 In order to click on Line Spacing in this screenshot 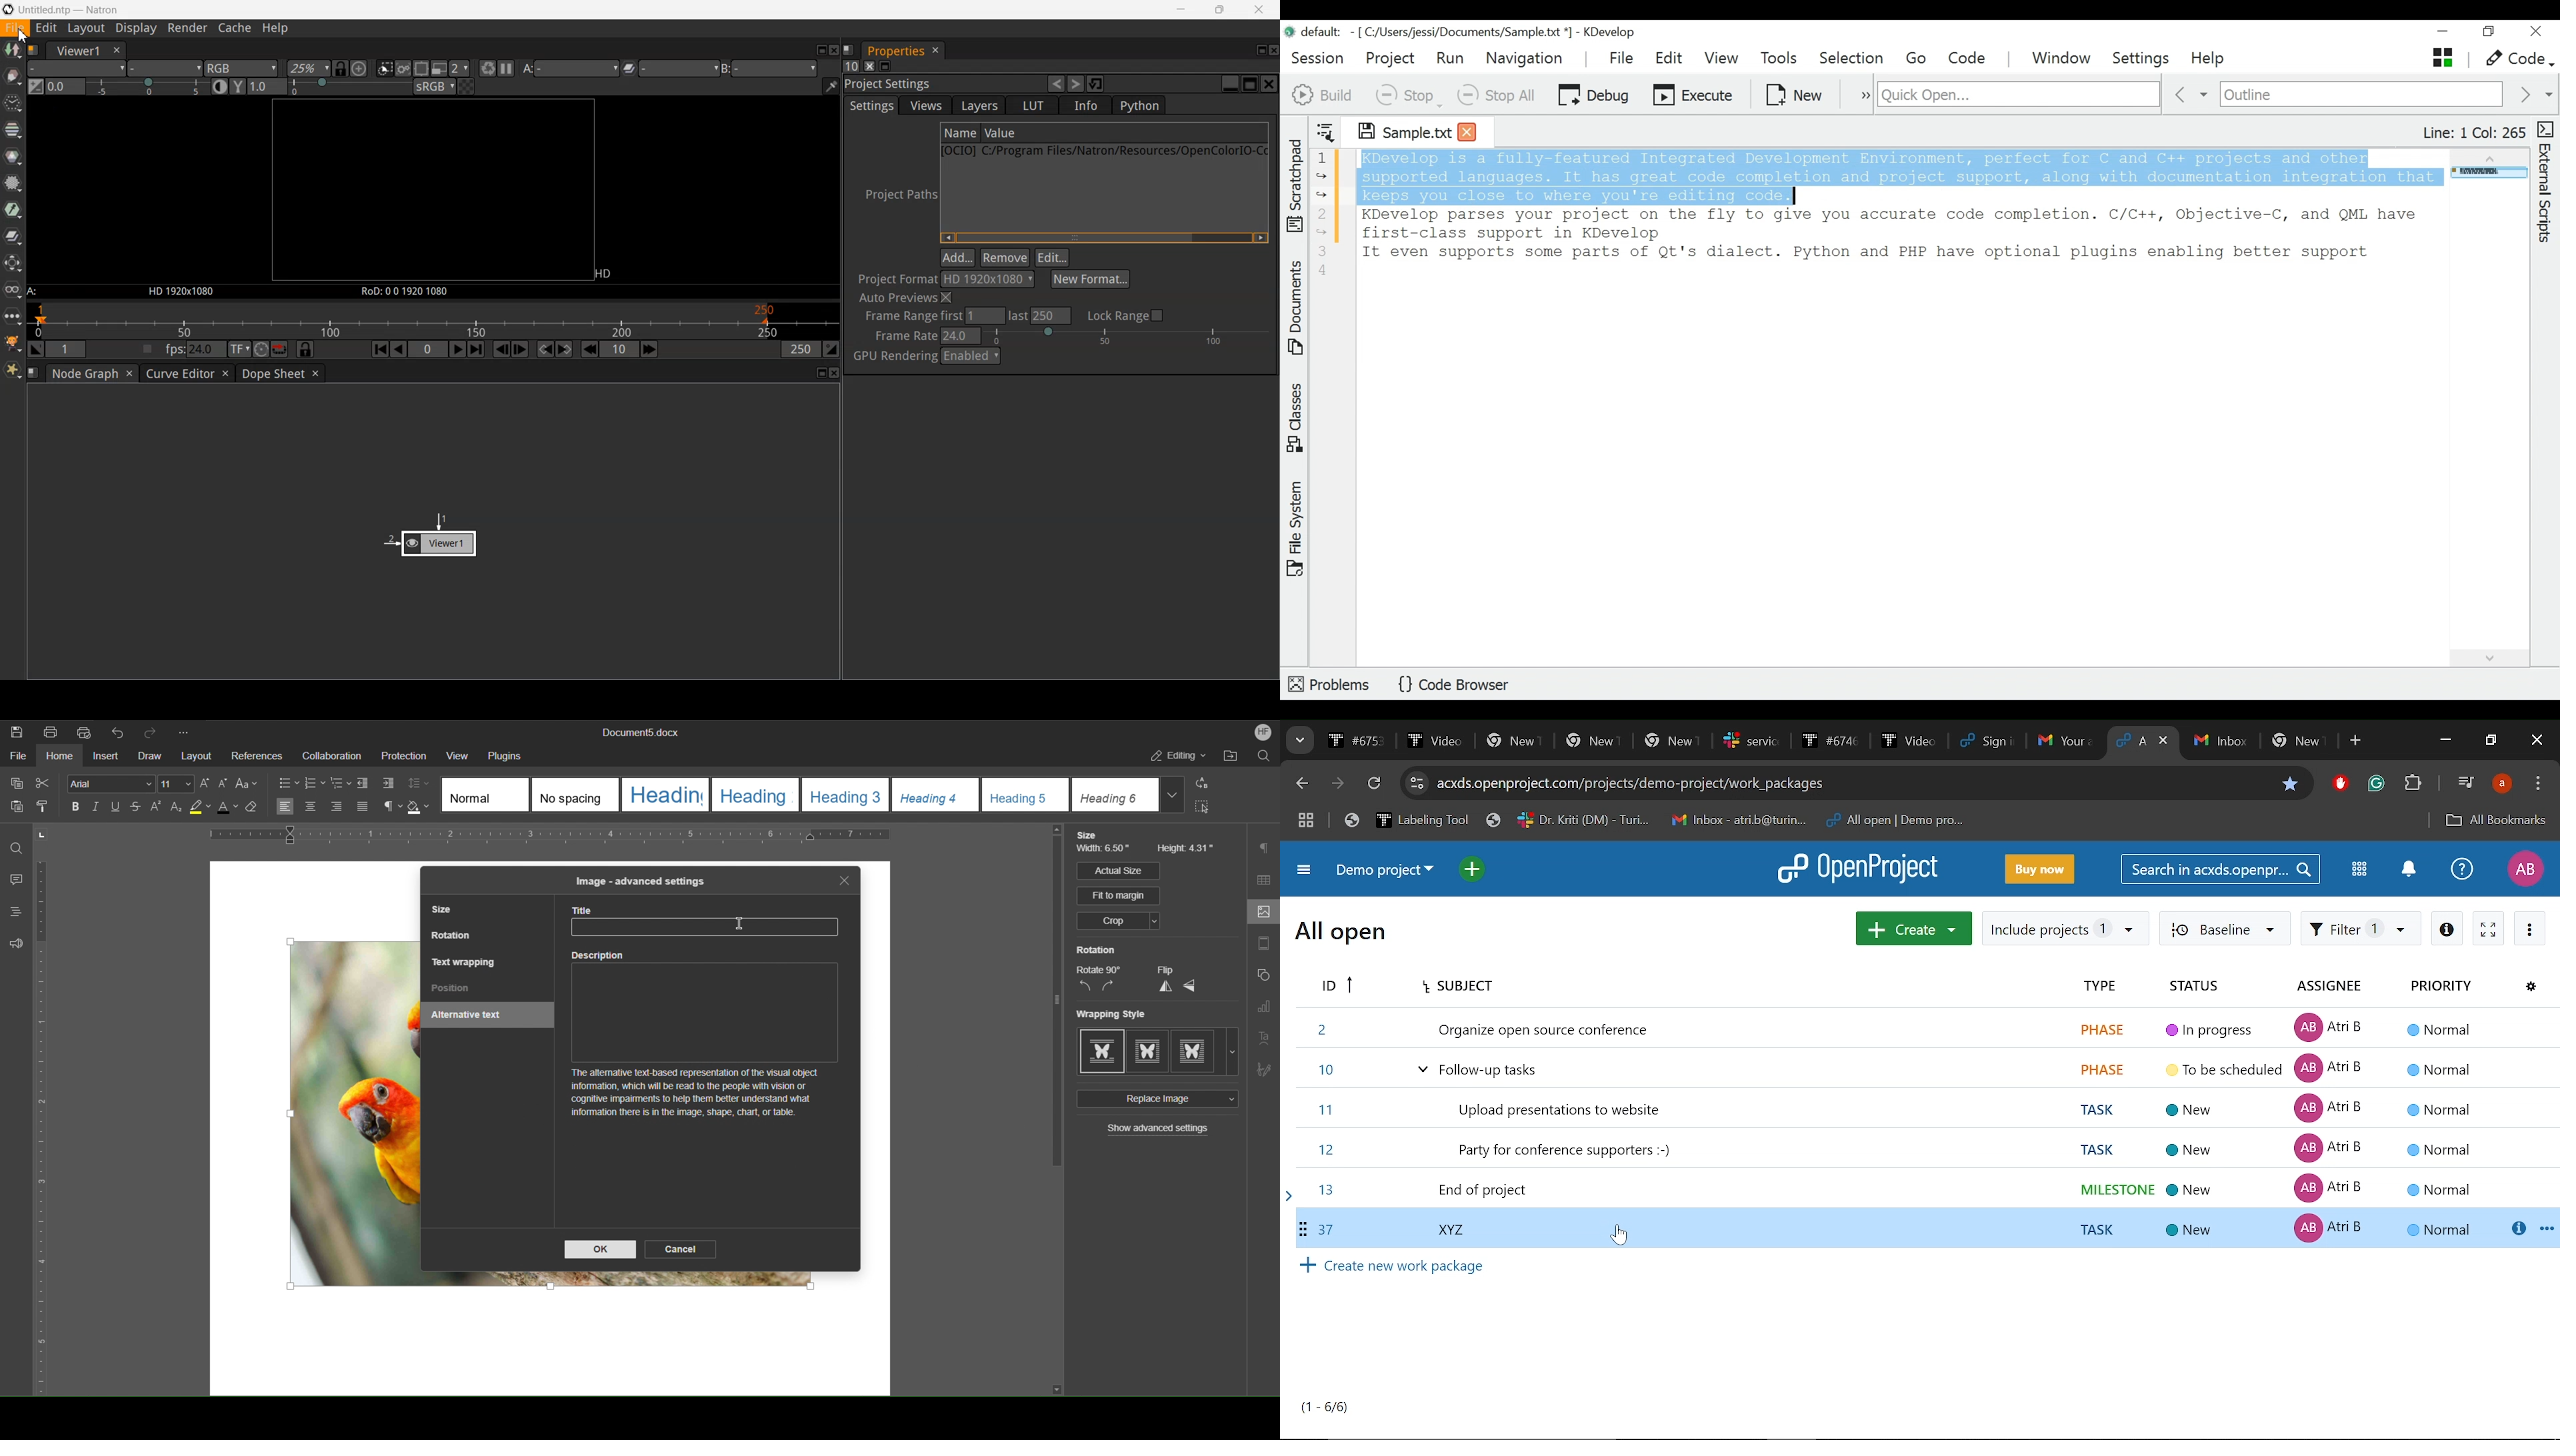, I will do `click(421, 784)`.